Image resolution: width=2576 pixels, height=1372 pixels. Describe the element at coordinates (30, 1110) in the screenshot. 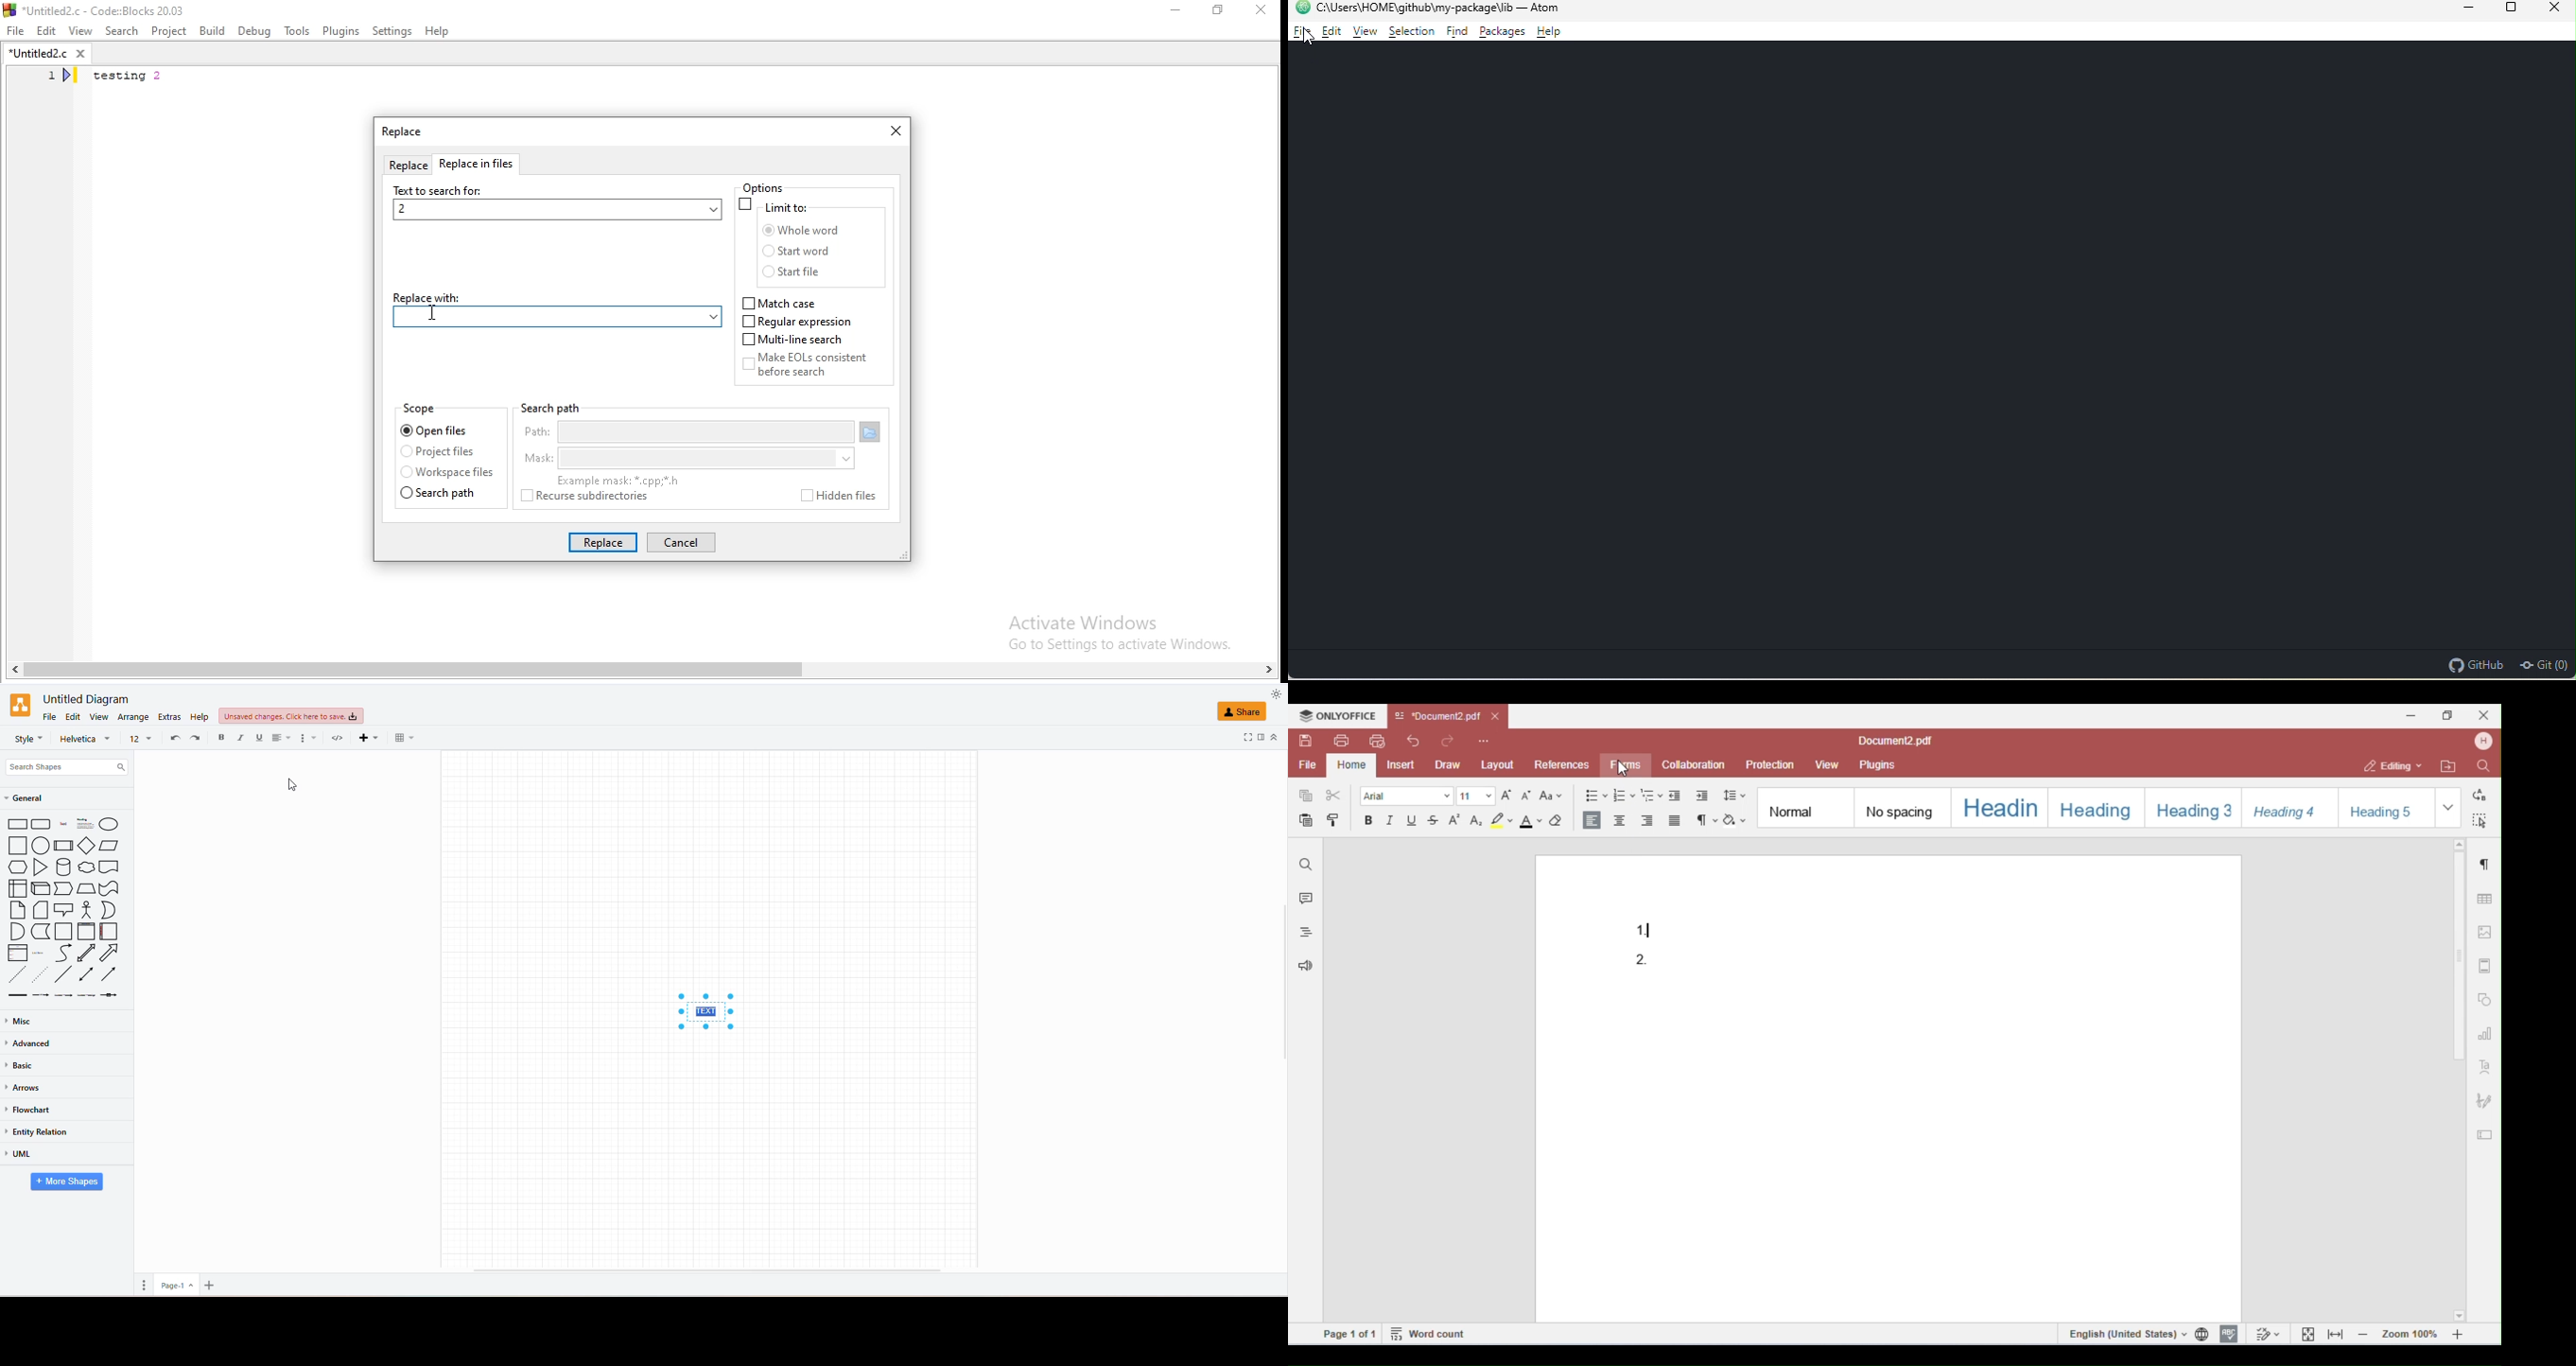

I see `flowchart` at that location.